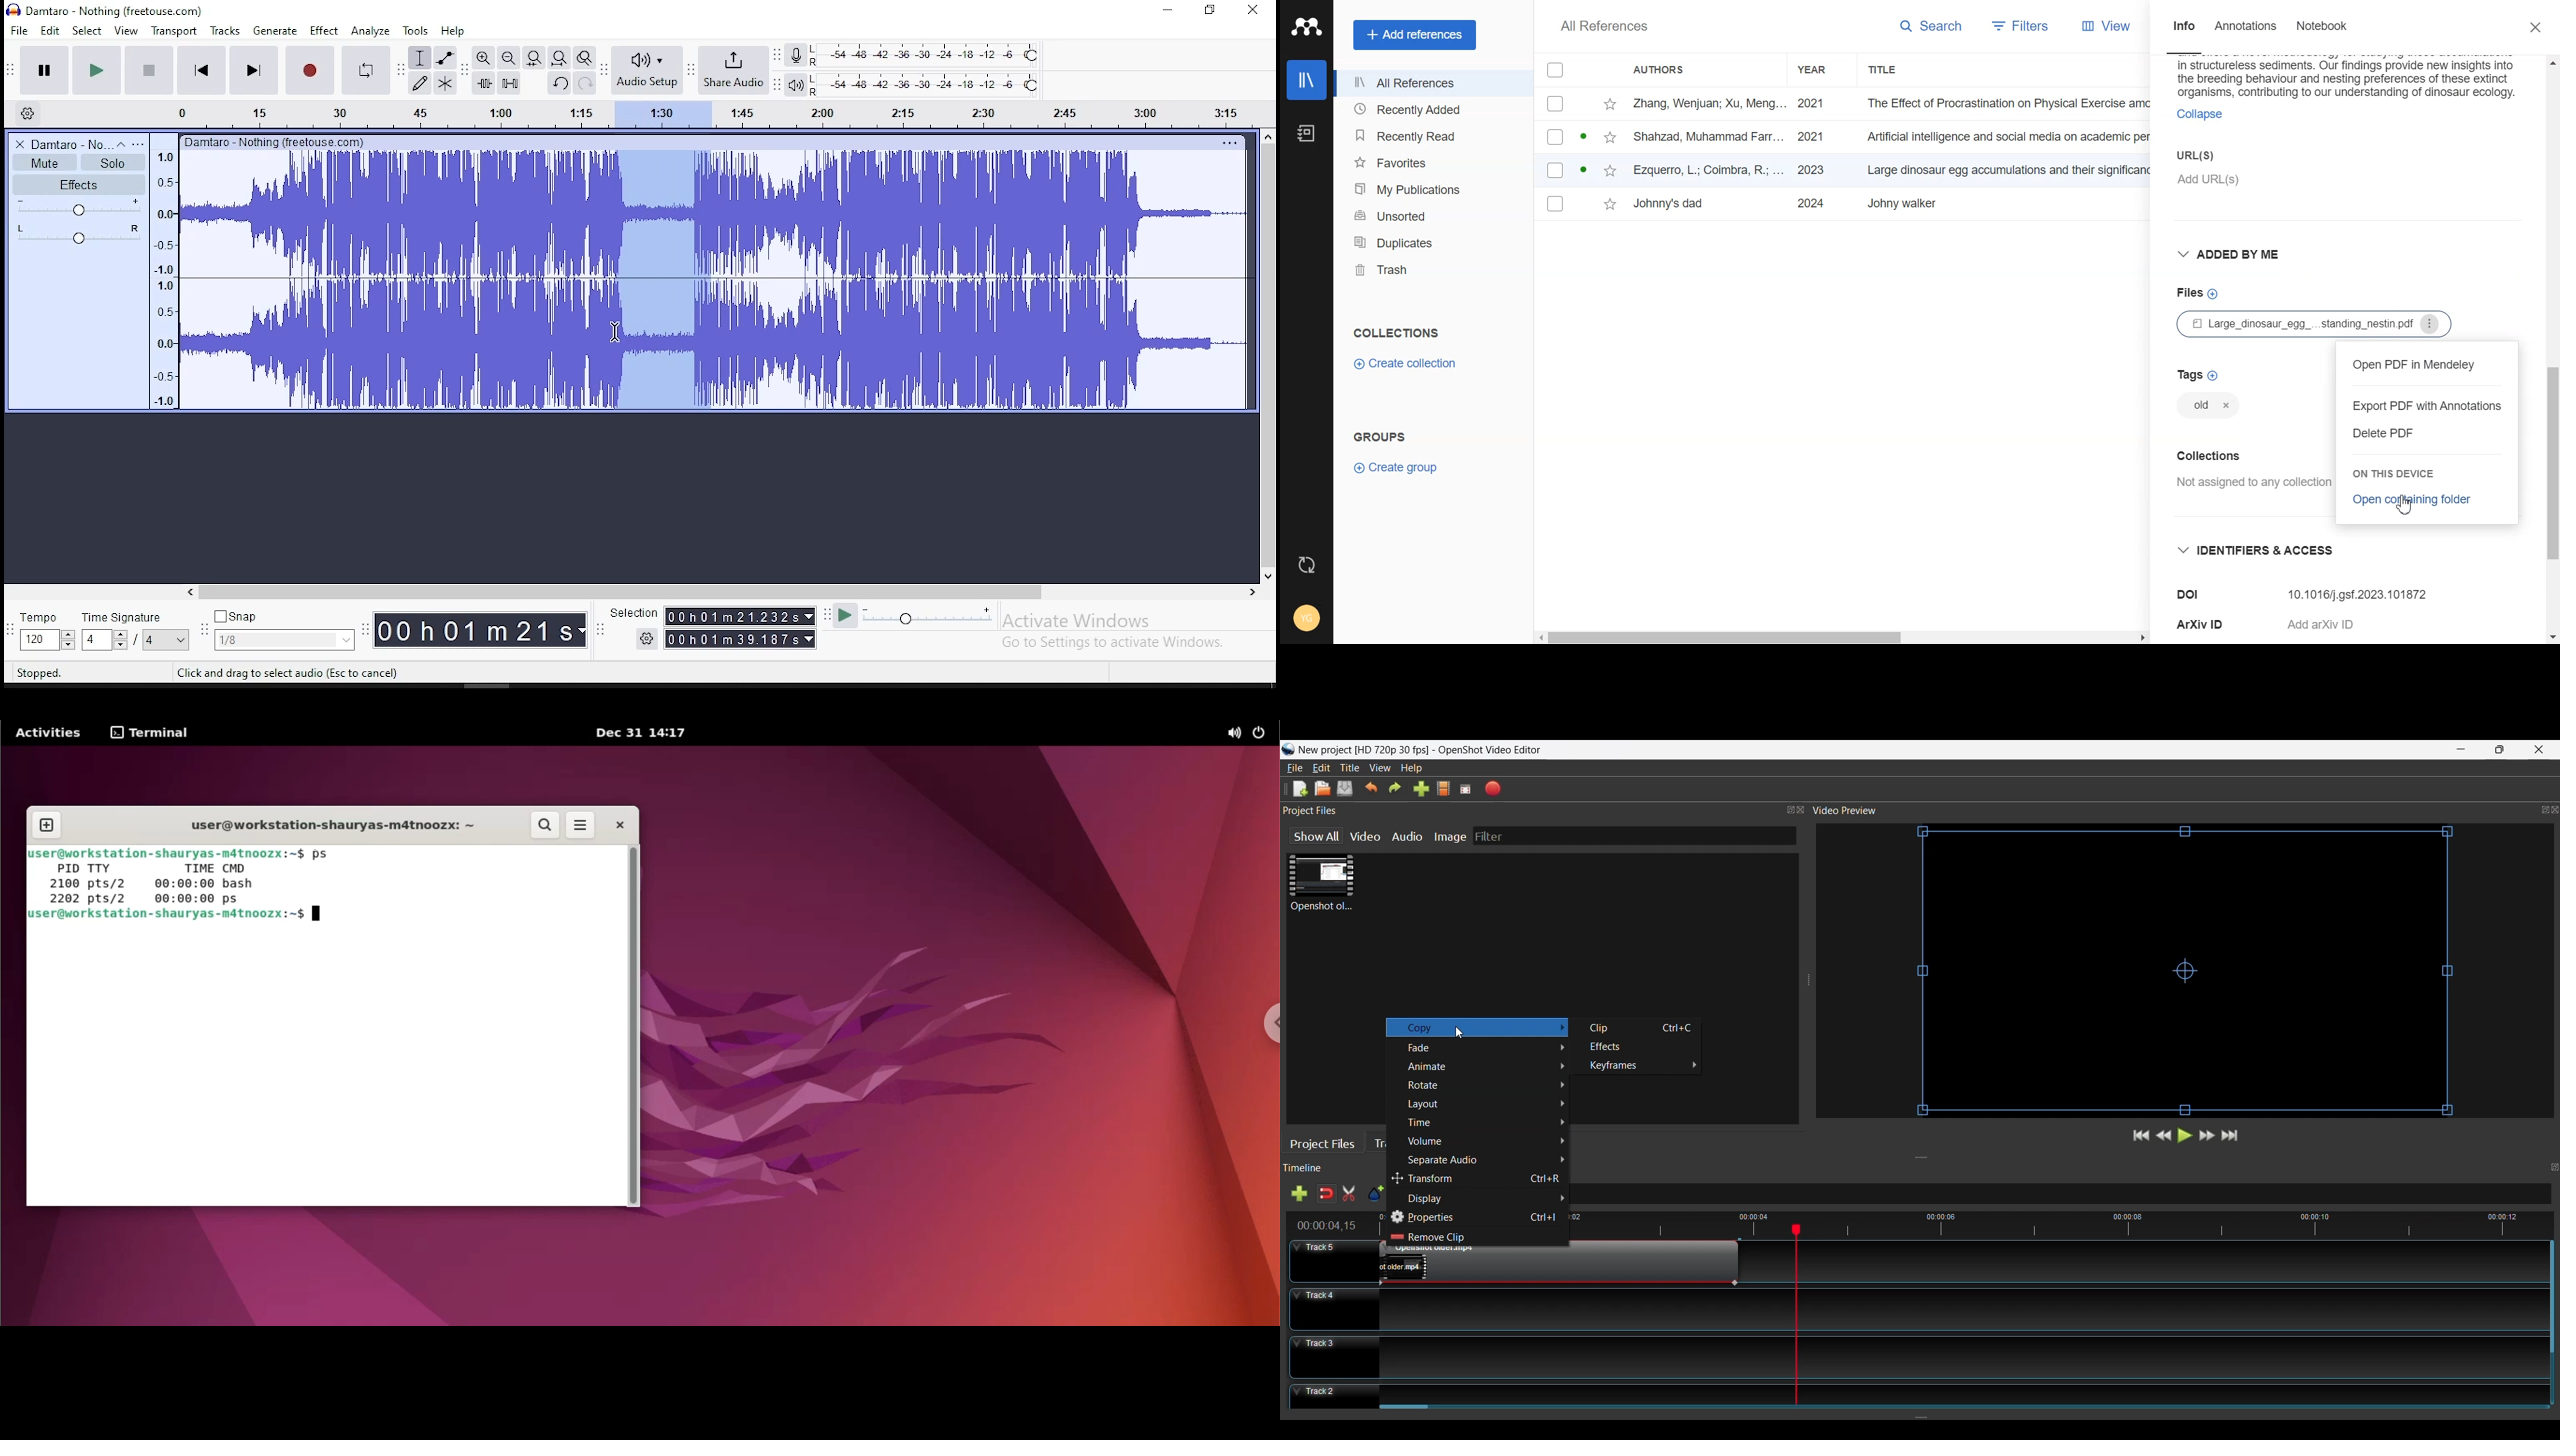 This screenshot has width=2576, height=1456. I want to click on Account, so click(1307, 619).